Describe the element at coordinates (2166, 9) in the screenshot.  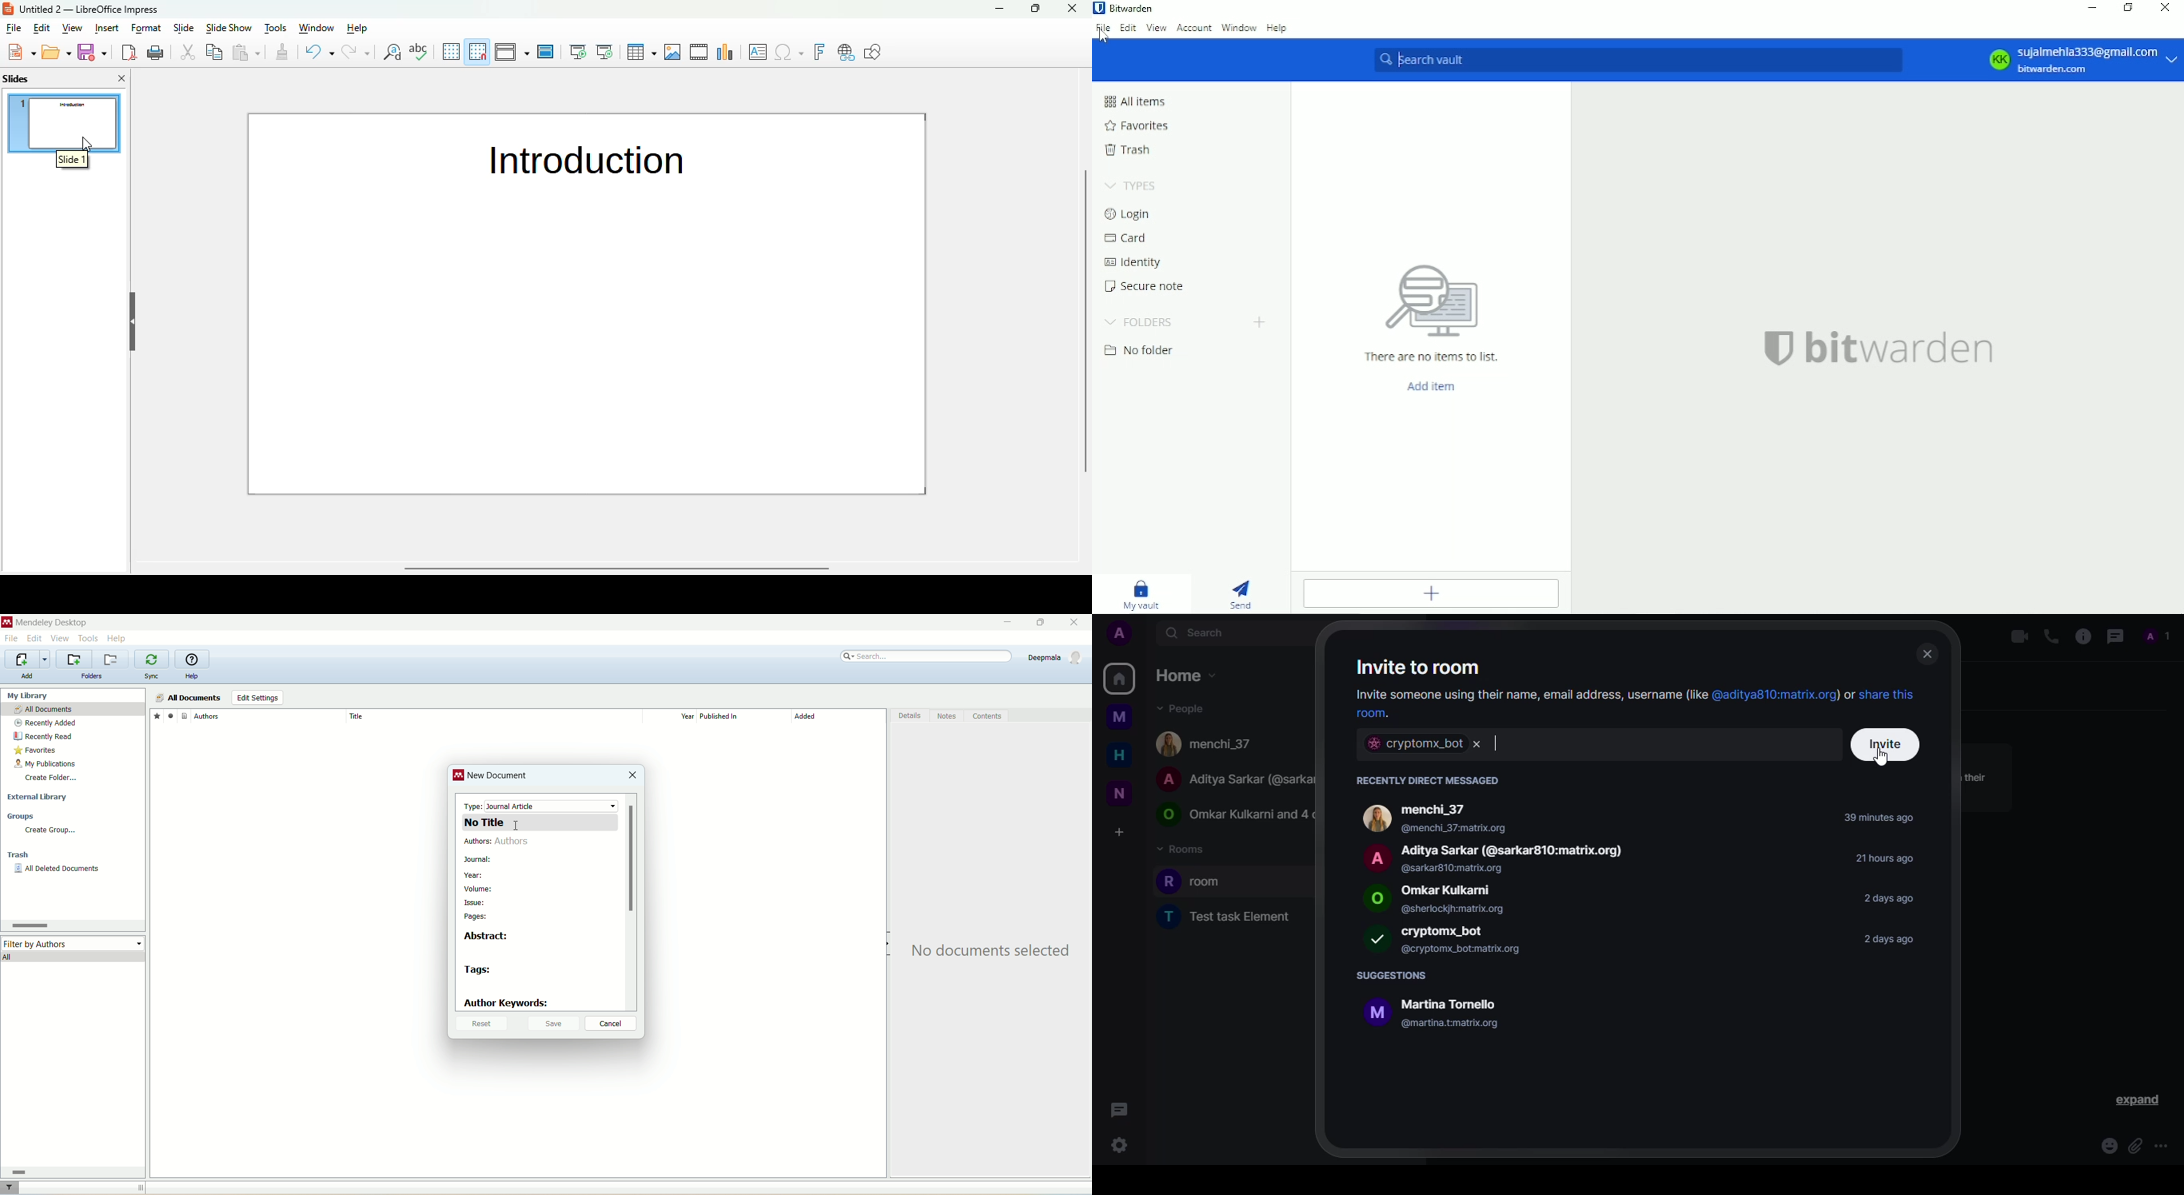
I see `Close` at that location.